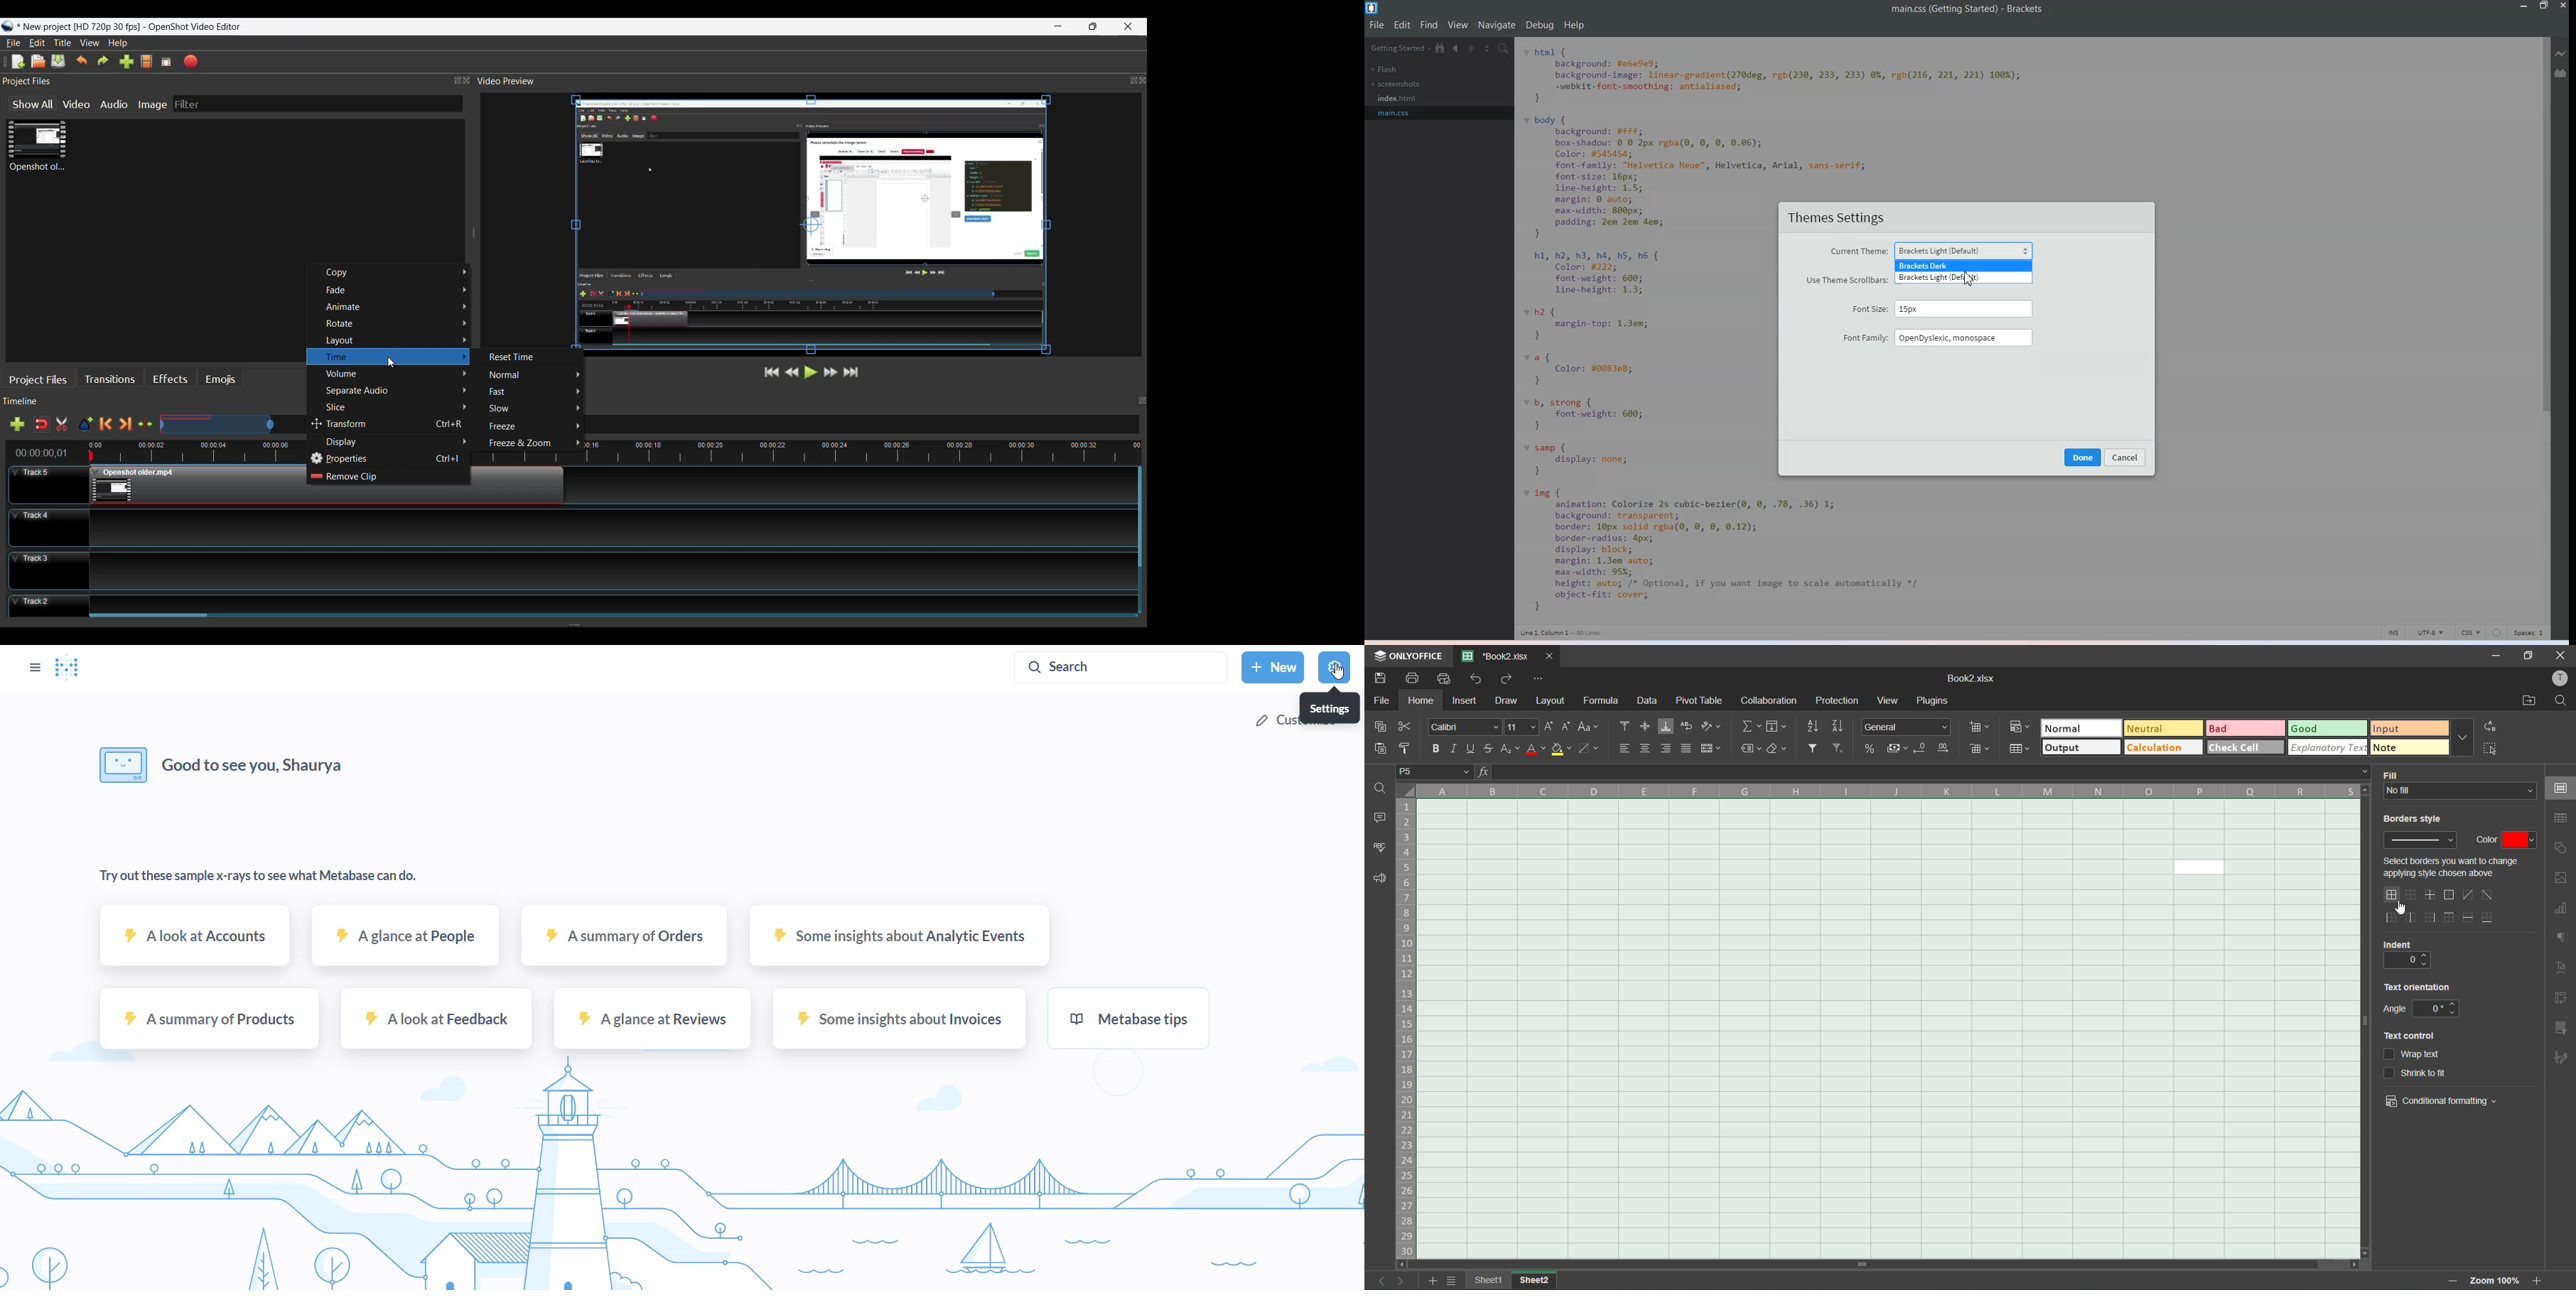 This screenshot has width=2576, height=1316. Describe the element at coordinates (1378, 750) in the screenshot. I see `paste` at that location.